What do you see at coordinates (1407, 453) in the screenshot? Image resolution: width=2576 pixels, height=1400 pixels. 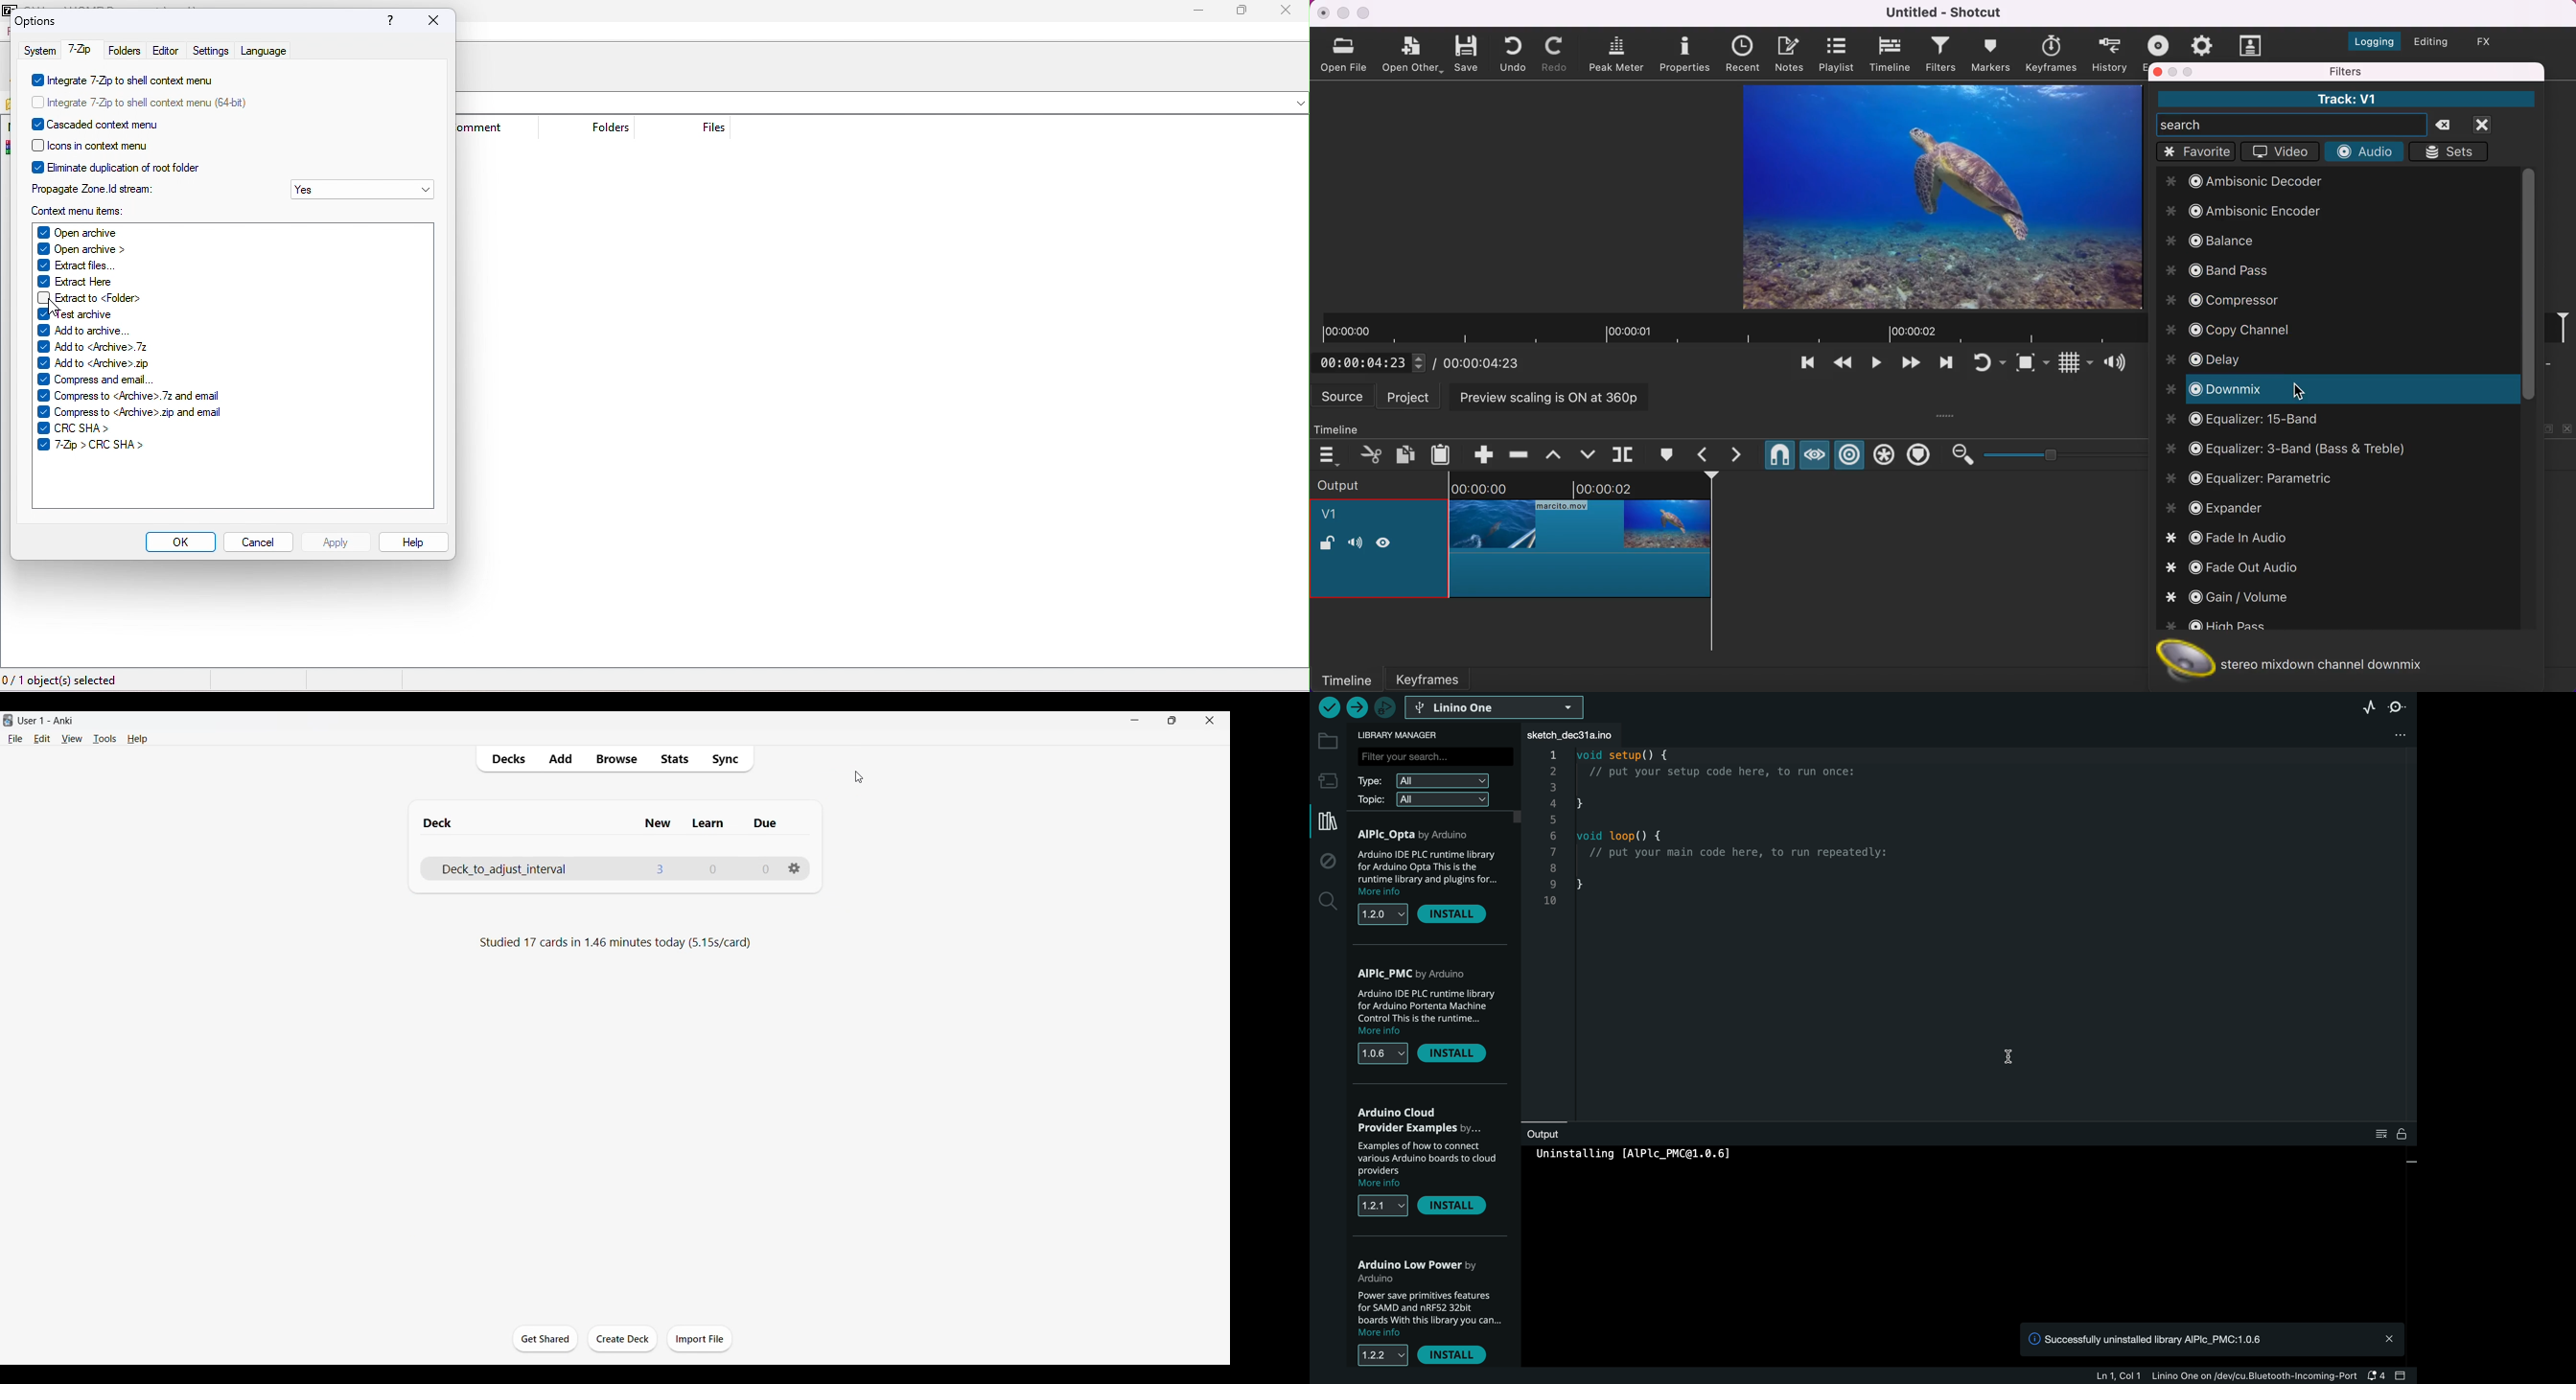 I see `copy` at bounding box center [1407, 453].